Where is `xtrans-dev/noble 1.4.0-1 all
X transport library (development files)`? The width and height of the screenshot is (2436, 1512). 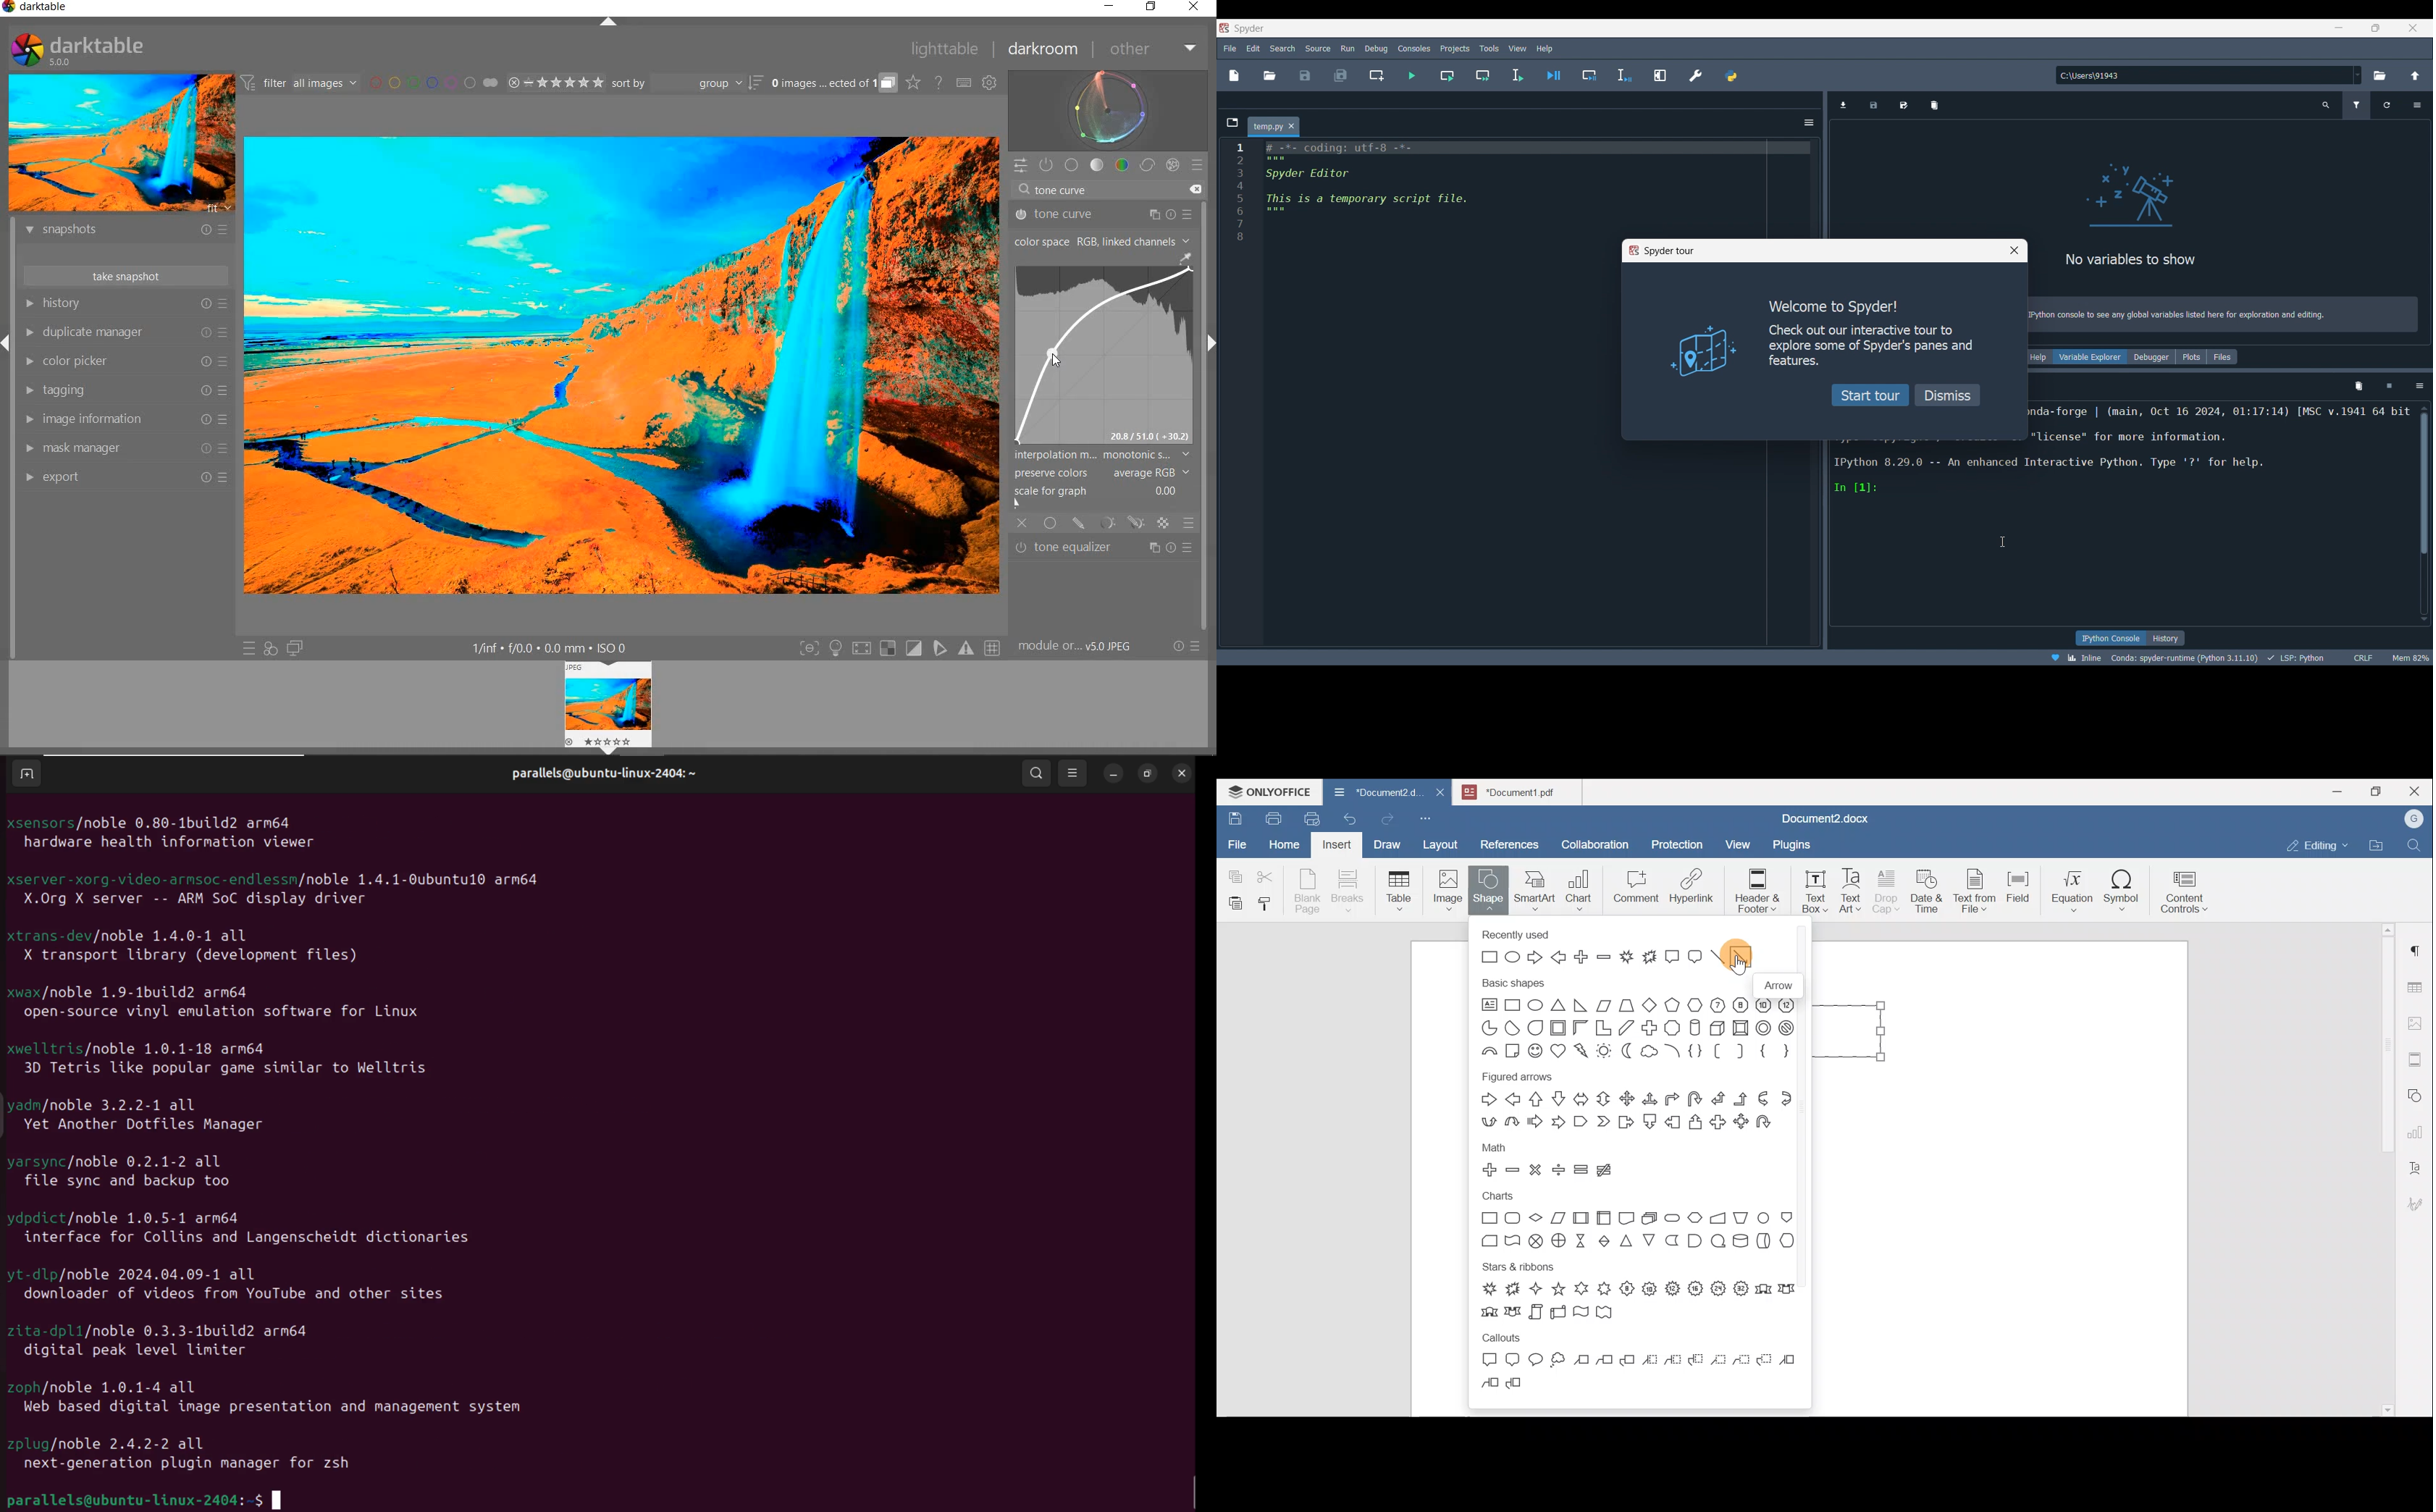
xtrans-dev/noble 1.4.0-1 all
X transport library (development files) is located at coordinates (209, 948).